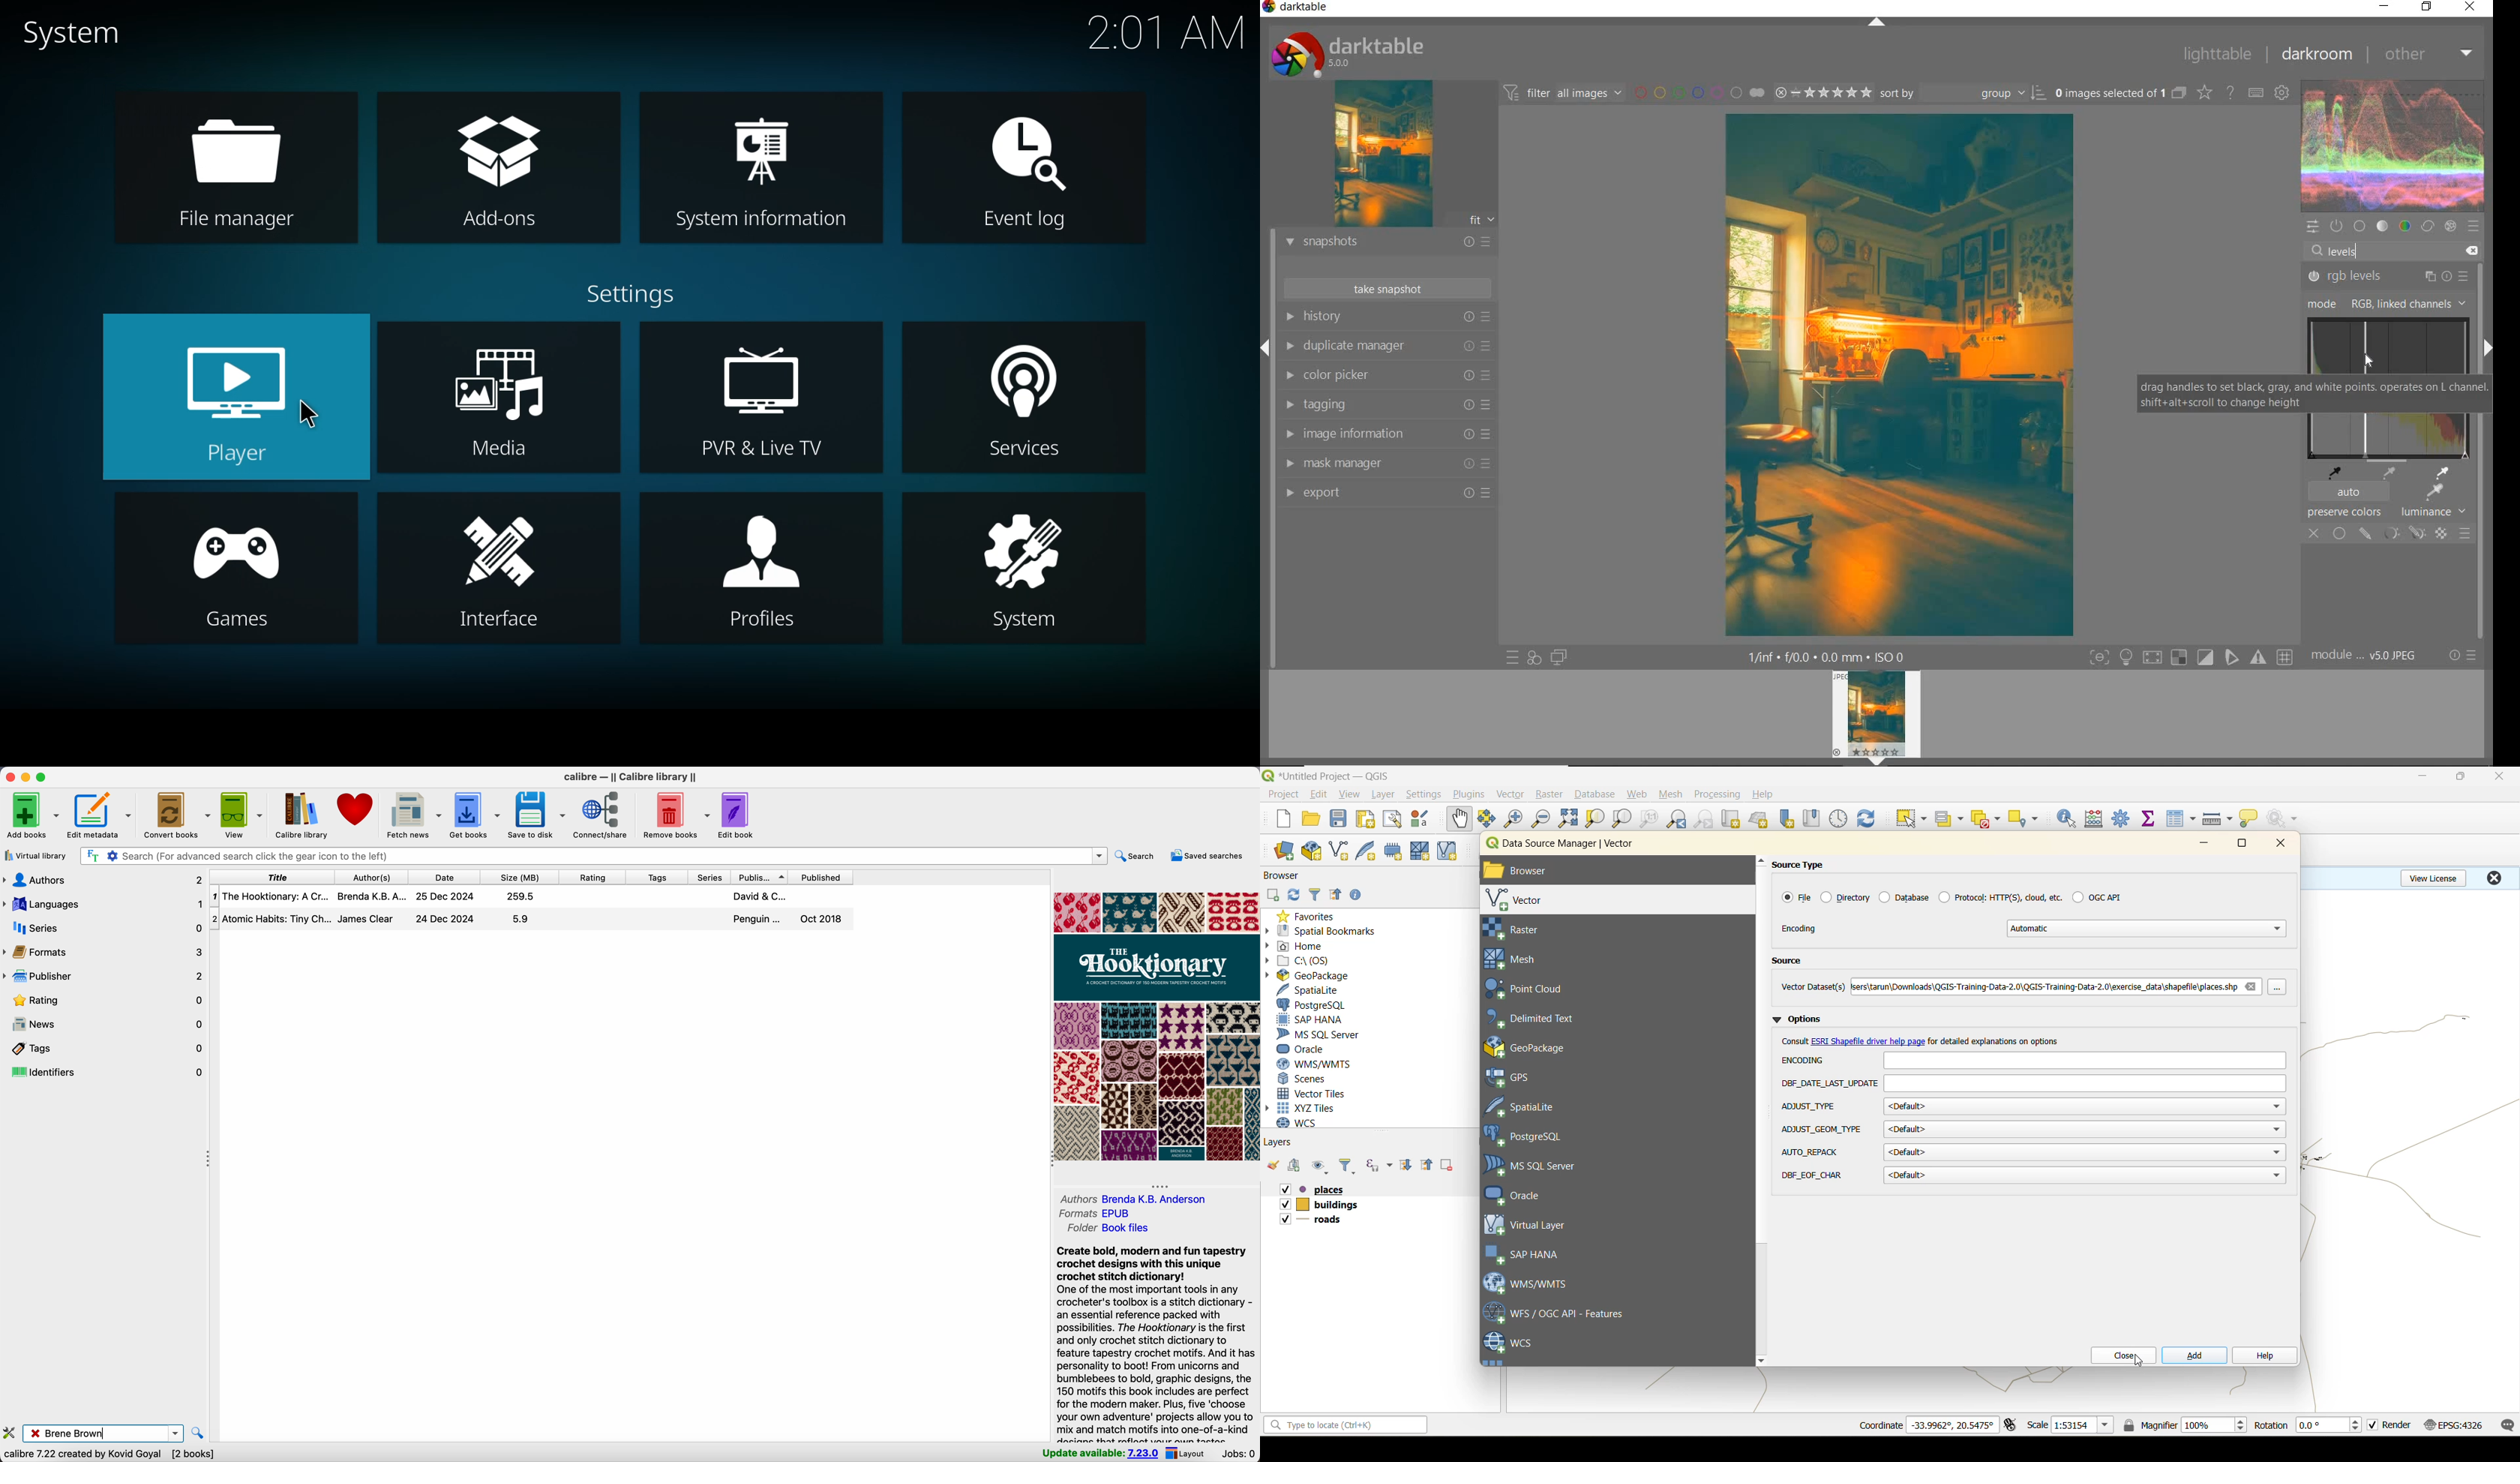 Image resolution: width=2520 pixels, height=1484 pixels. Describe the element at coordinates (1732, 821) in the screenshot. I see `new map view` at that location.